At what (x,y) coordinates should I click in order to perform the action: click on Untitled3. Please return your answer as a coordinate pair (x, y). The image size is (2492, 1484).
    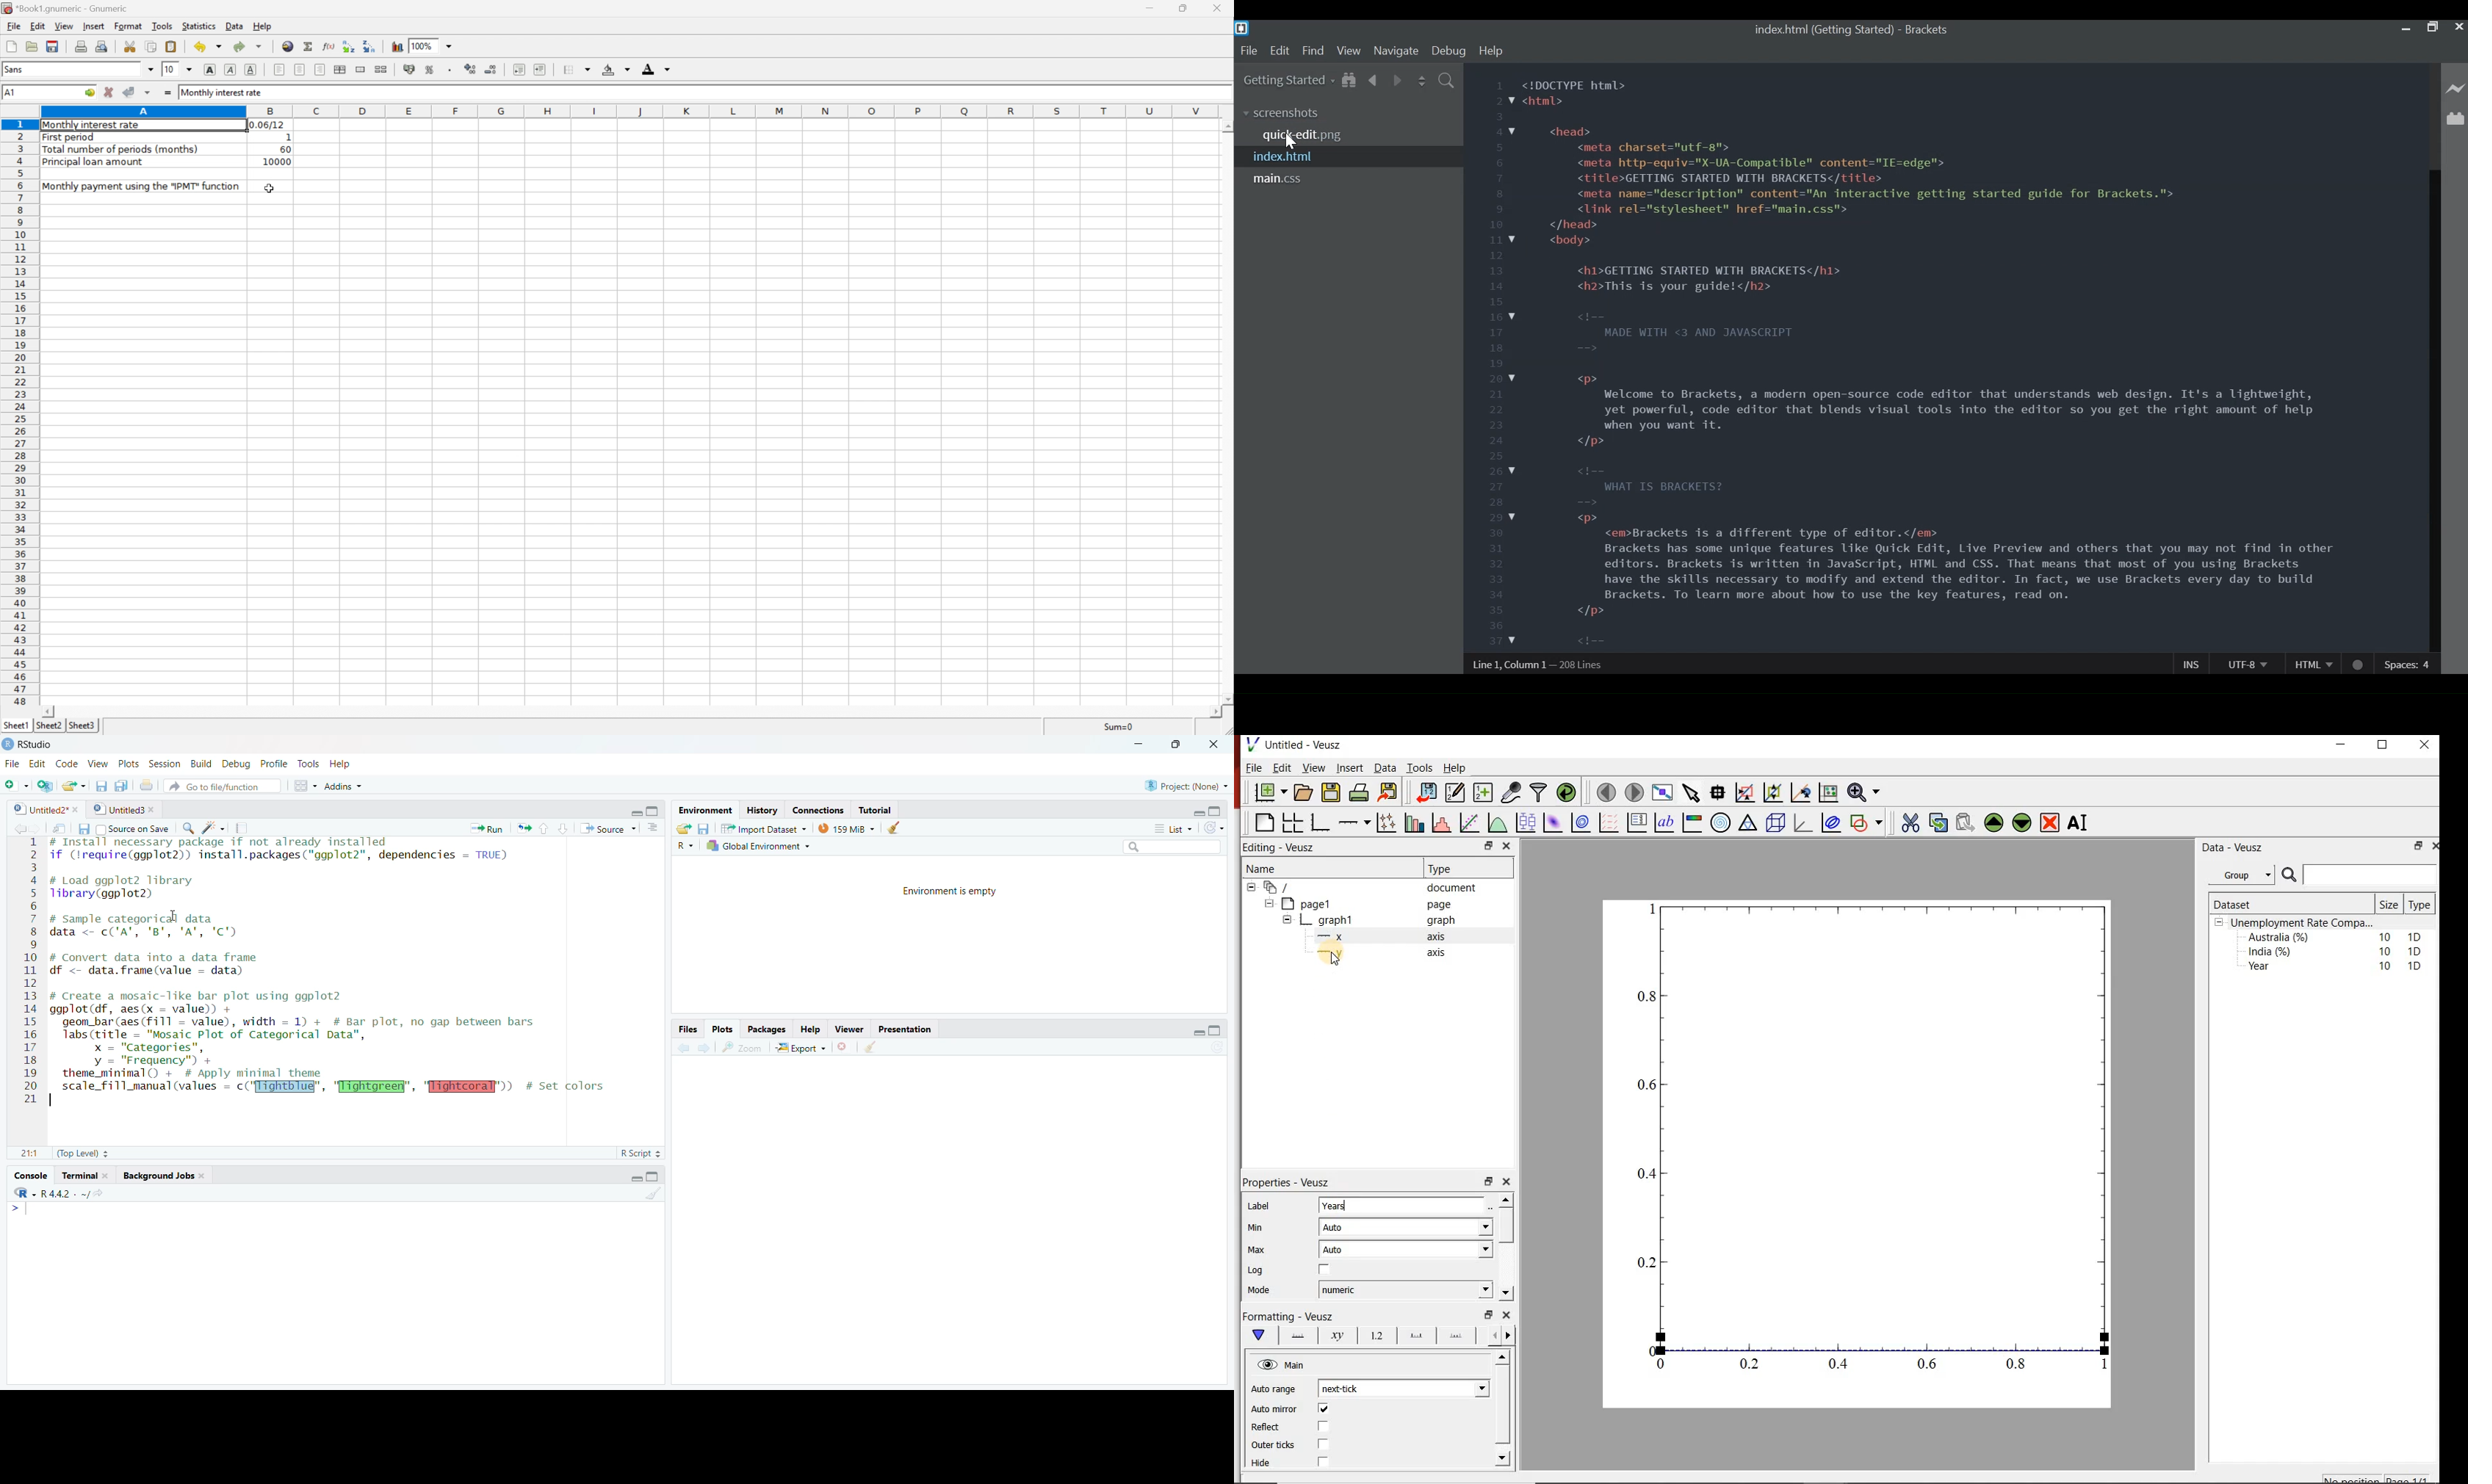
    Looking at the image, I should click on (126, 810).